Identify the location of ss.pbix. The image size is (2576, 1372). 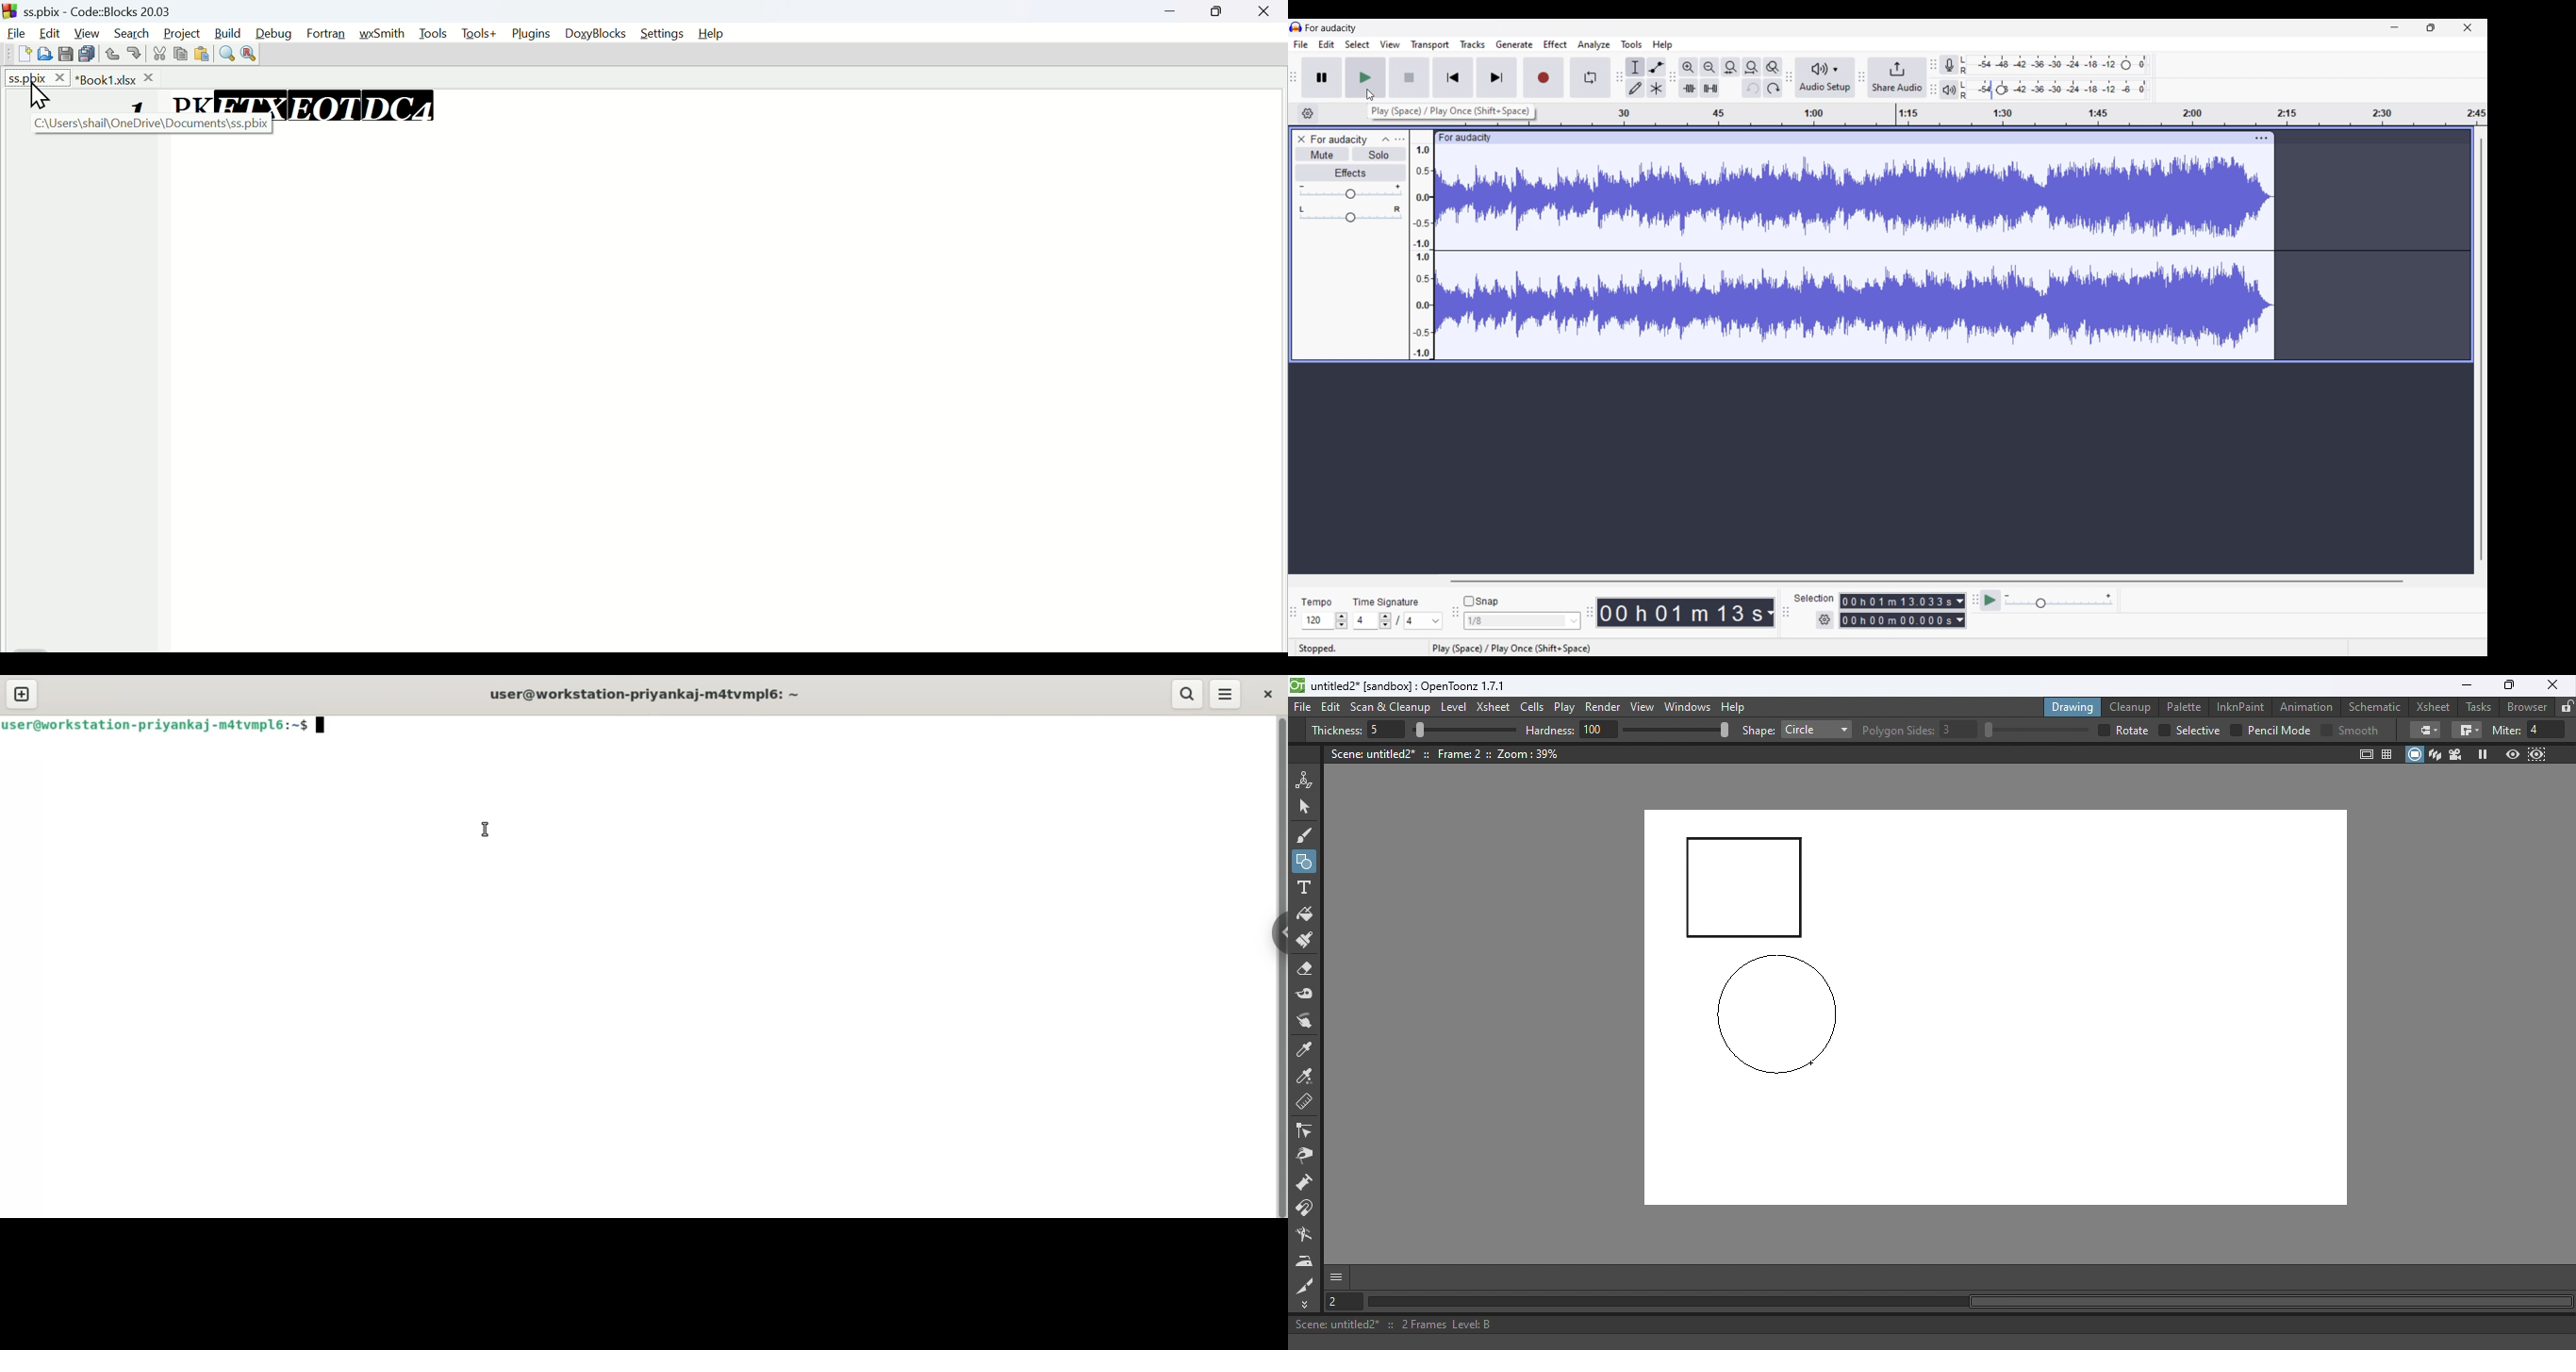
(37, 78).